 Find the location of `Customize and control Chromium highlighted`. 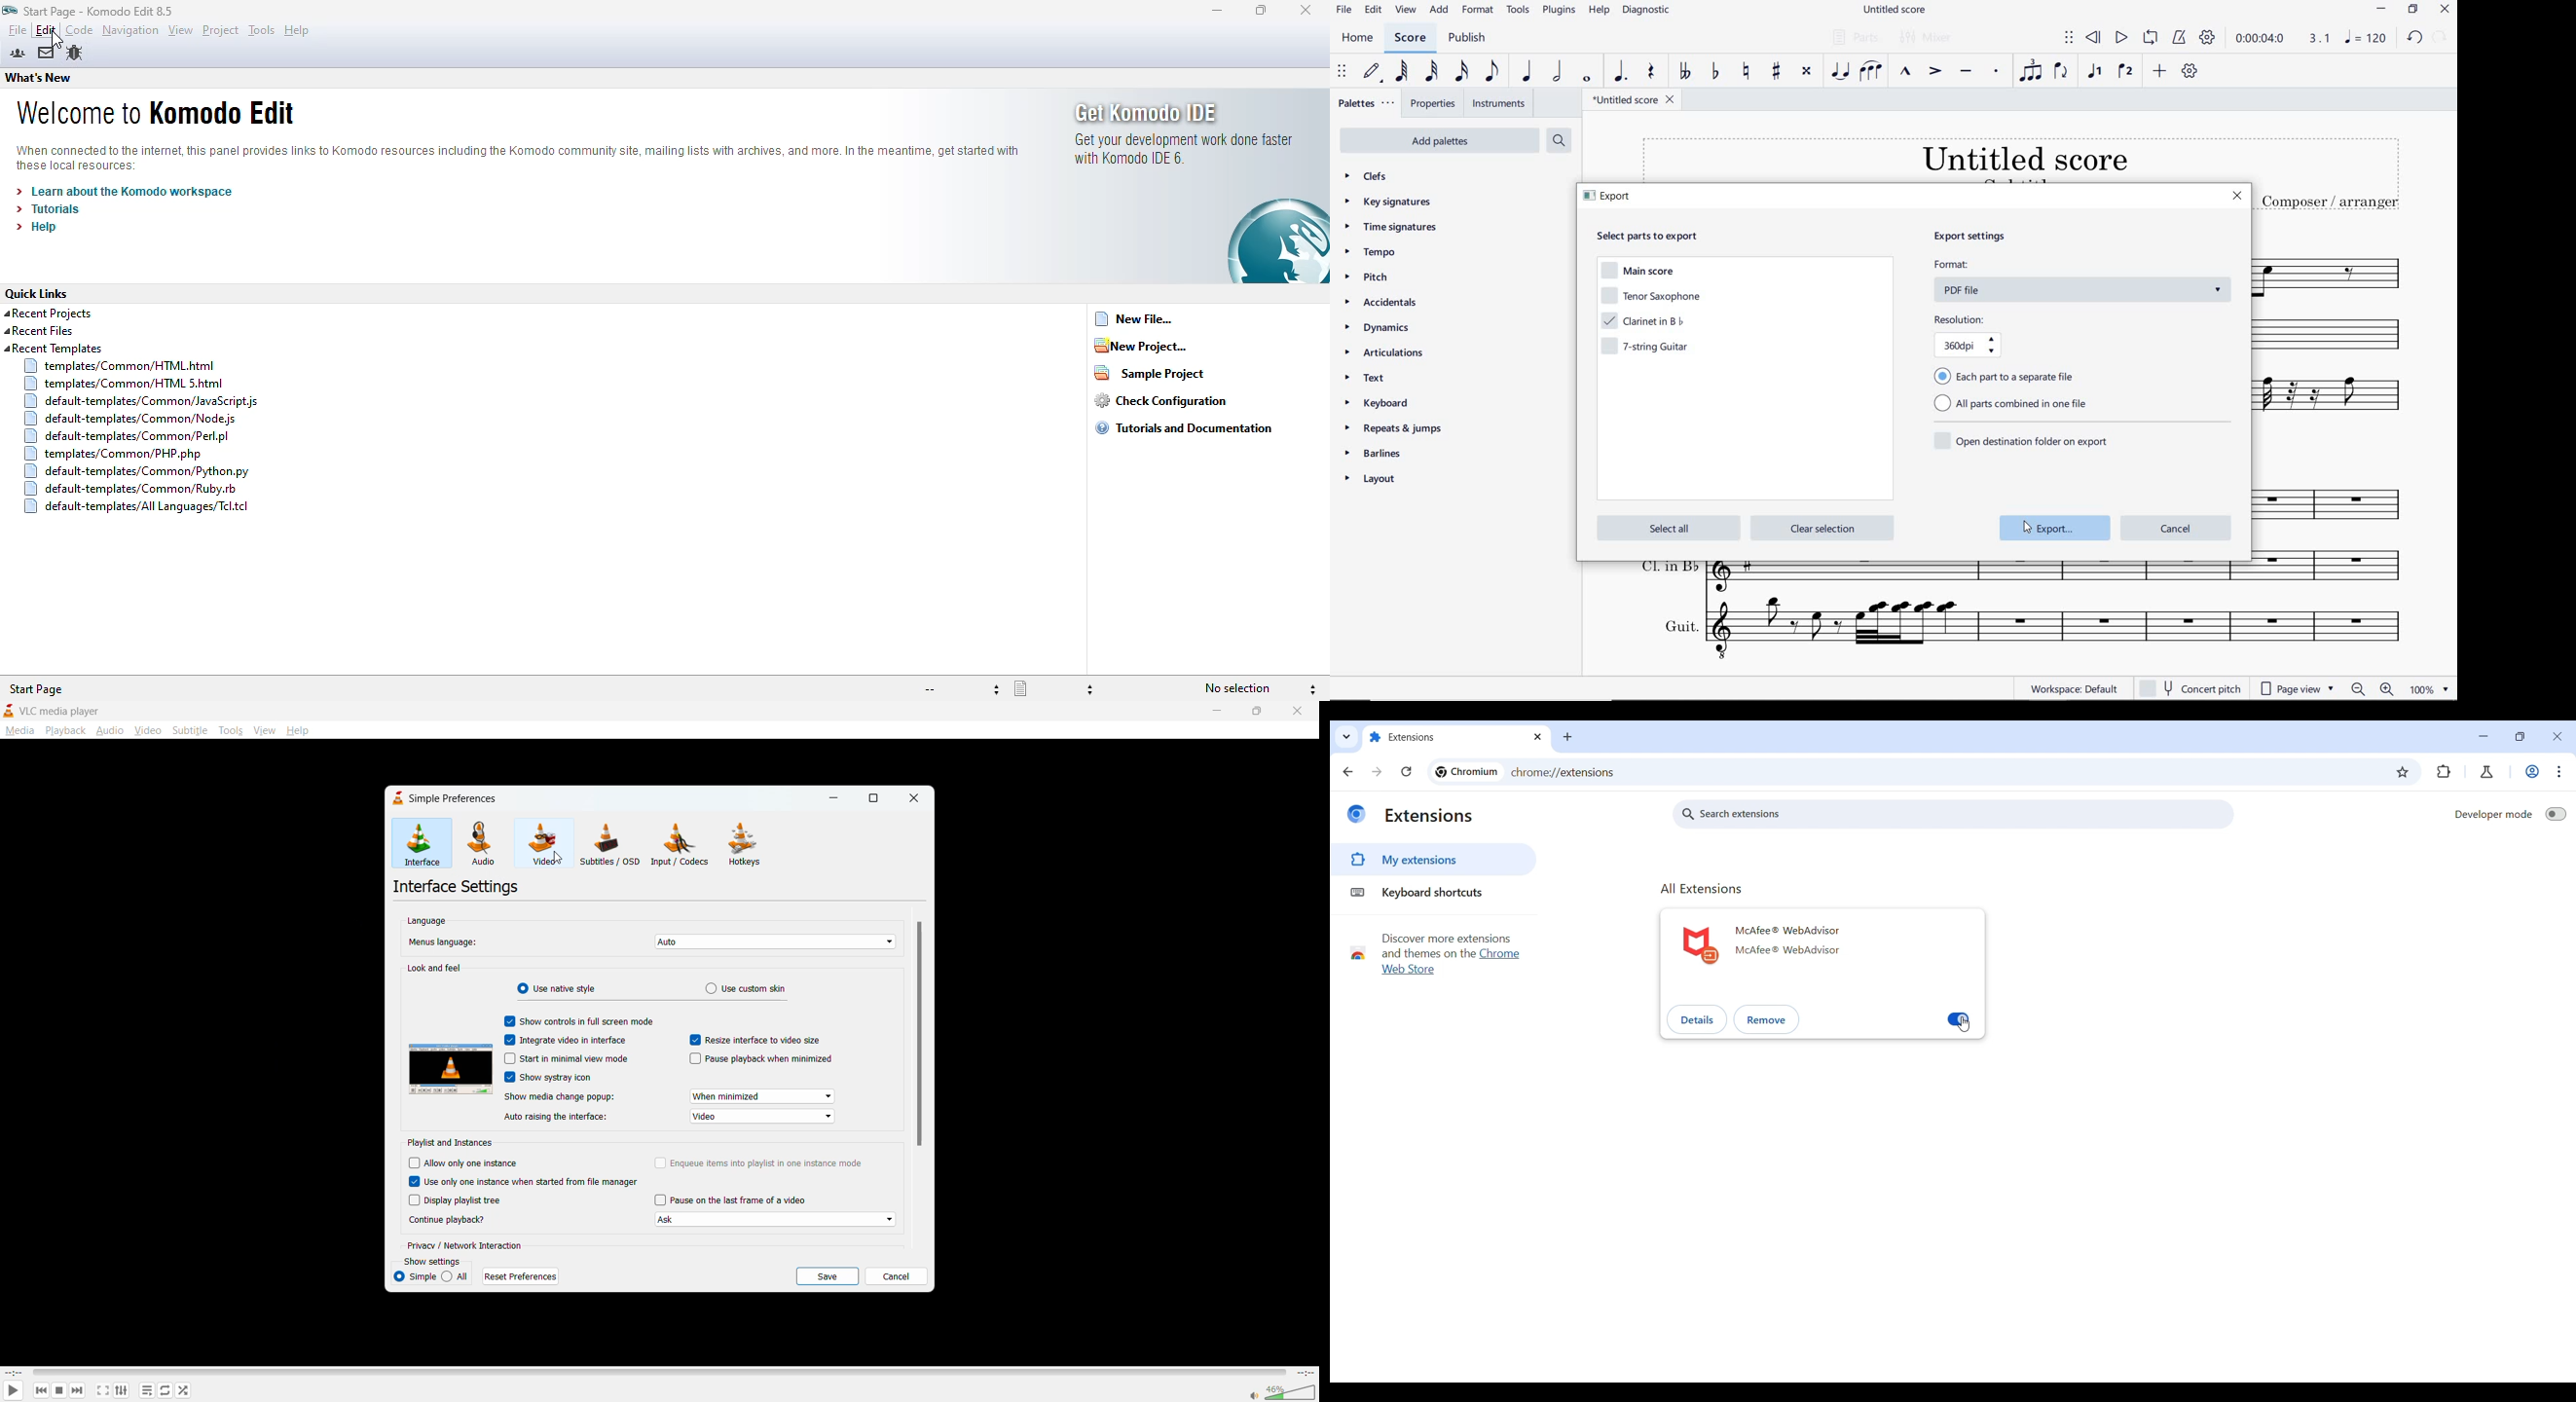

Customize and control Chromium highlighted is located at coordinates (2560, 772).